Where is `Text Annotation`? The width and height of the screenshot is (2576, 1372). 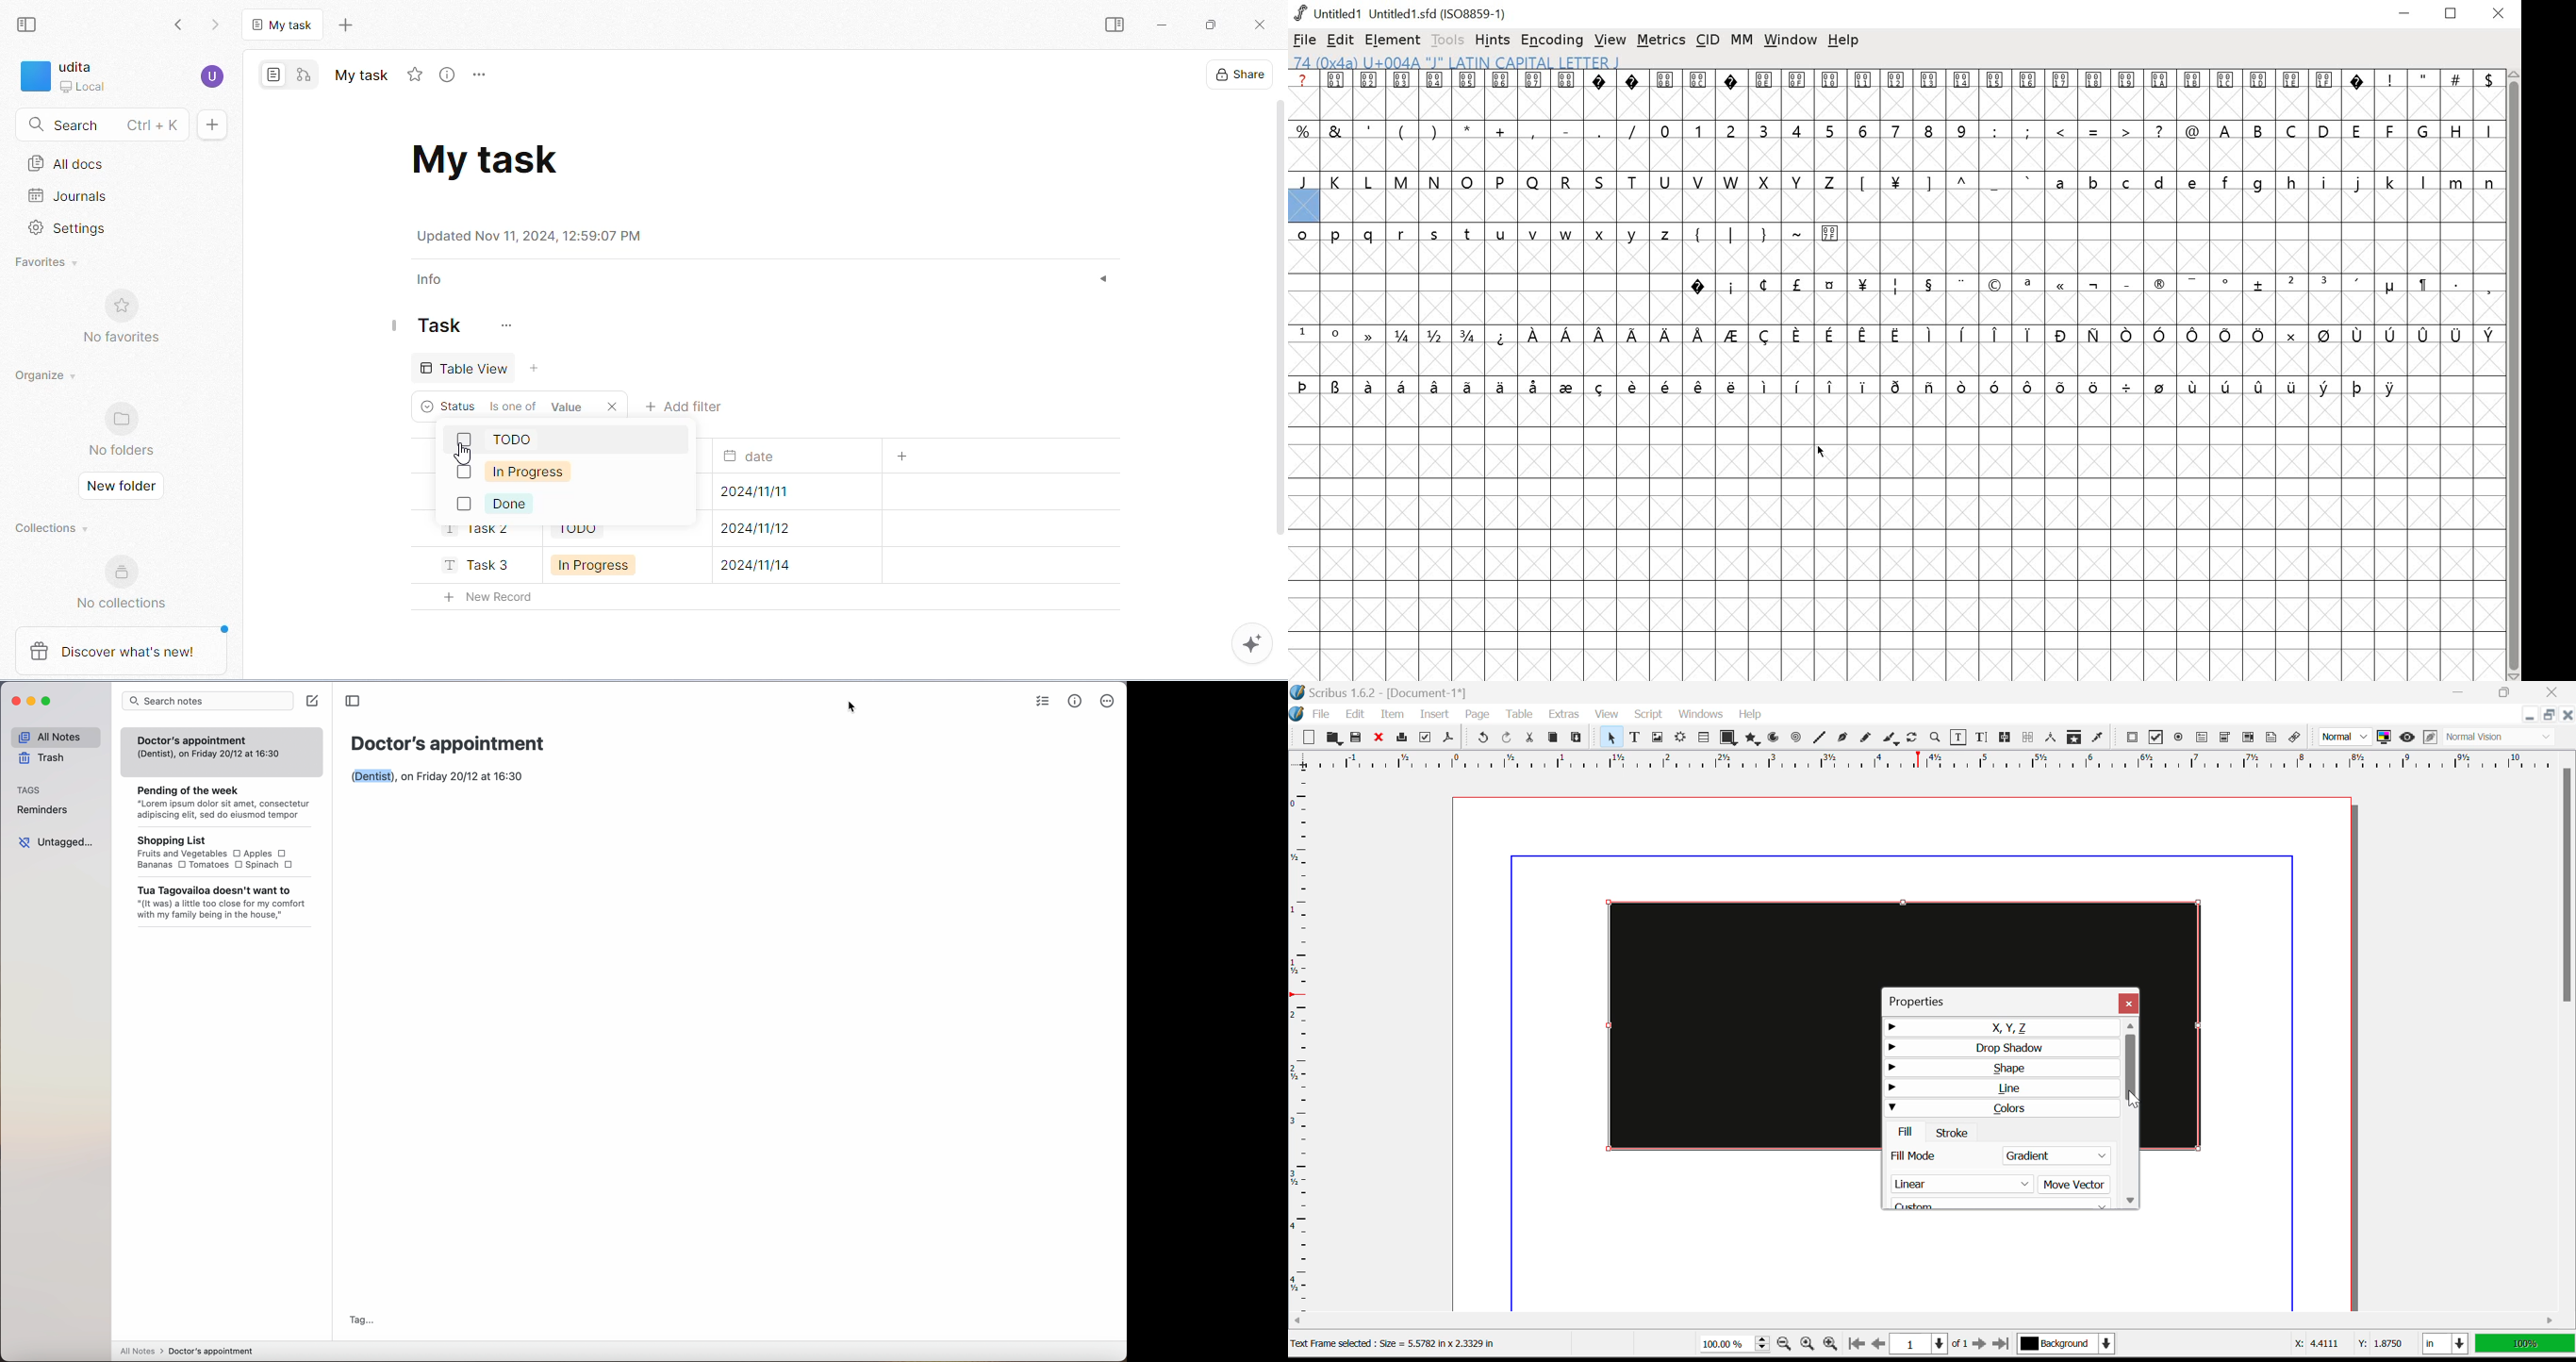 Text Annotation is located at coordinates (2273, 738).